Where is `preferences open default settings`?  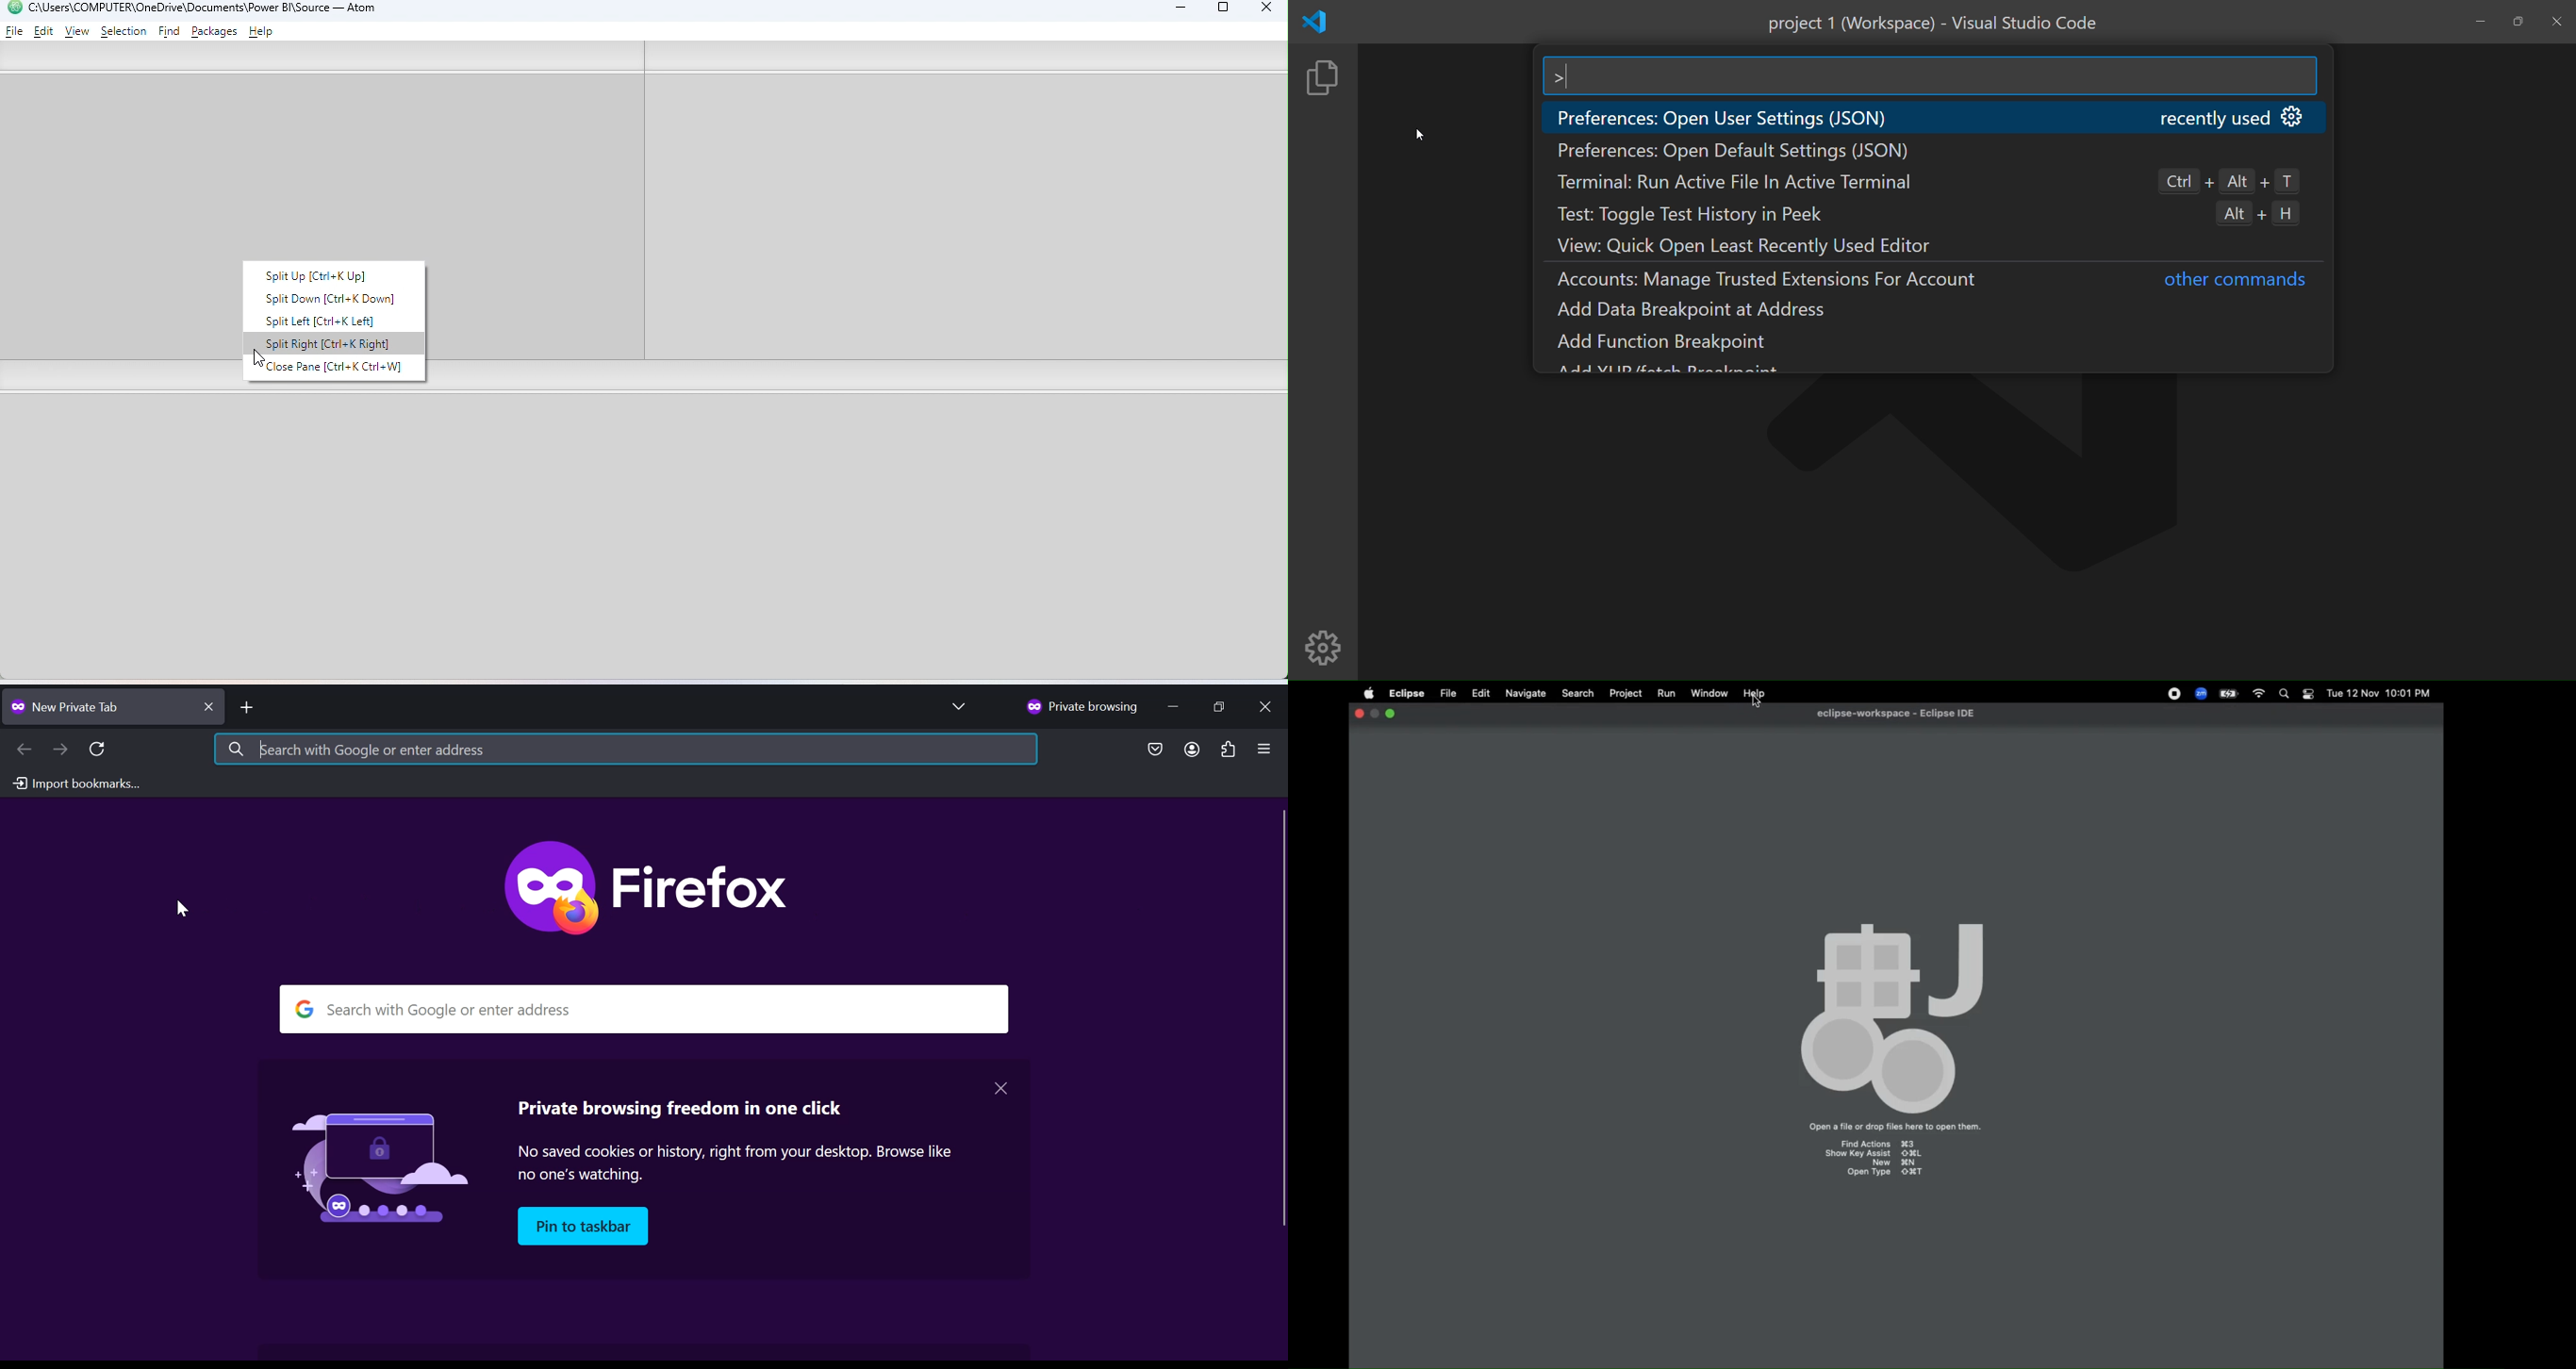 preferences open default settings is located at coordinates (1737, 154).